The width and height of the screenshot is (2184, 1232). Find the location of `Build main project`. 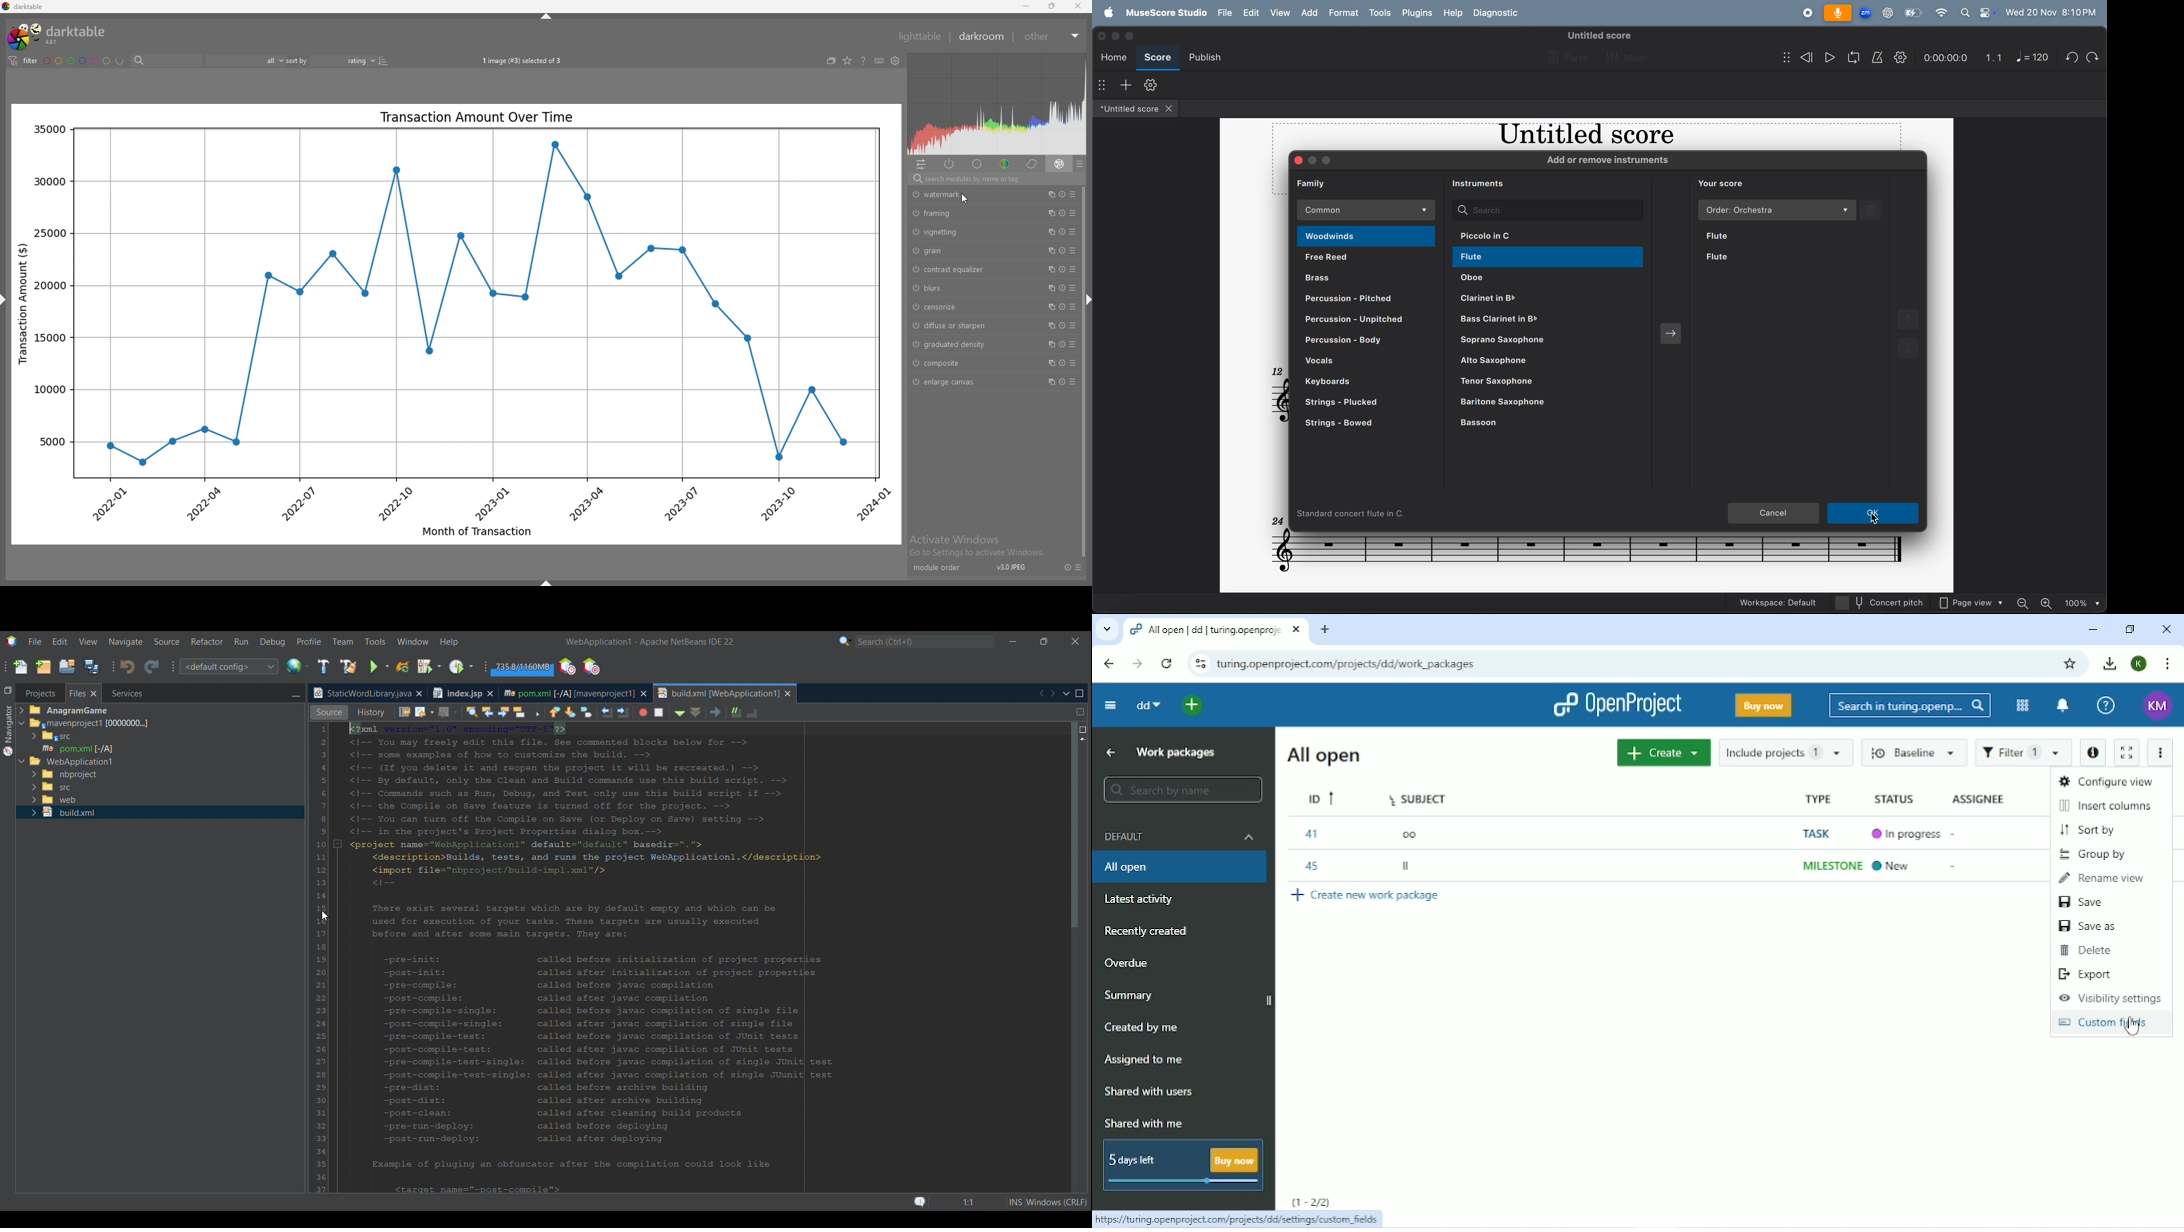

Build main project is located at coordinates (323, 666).